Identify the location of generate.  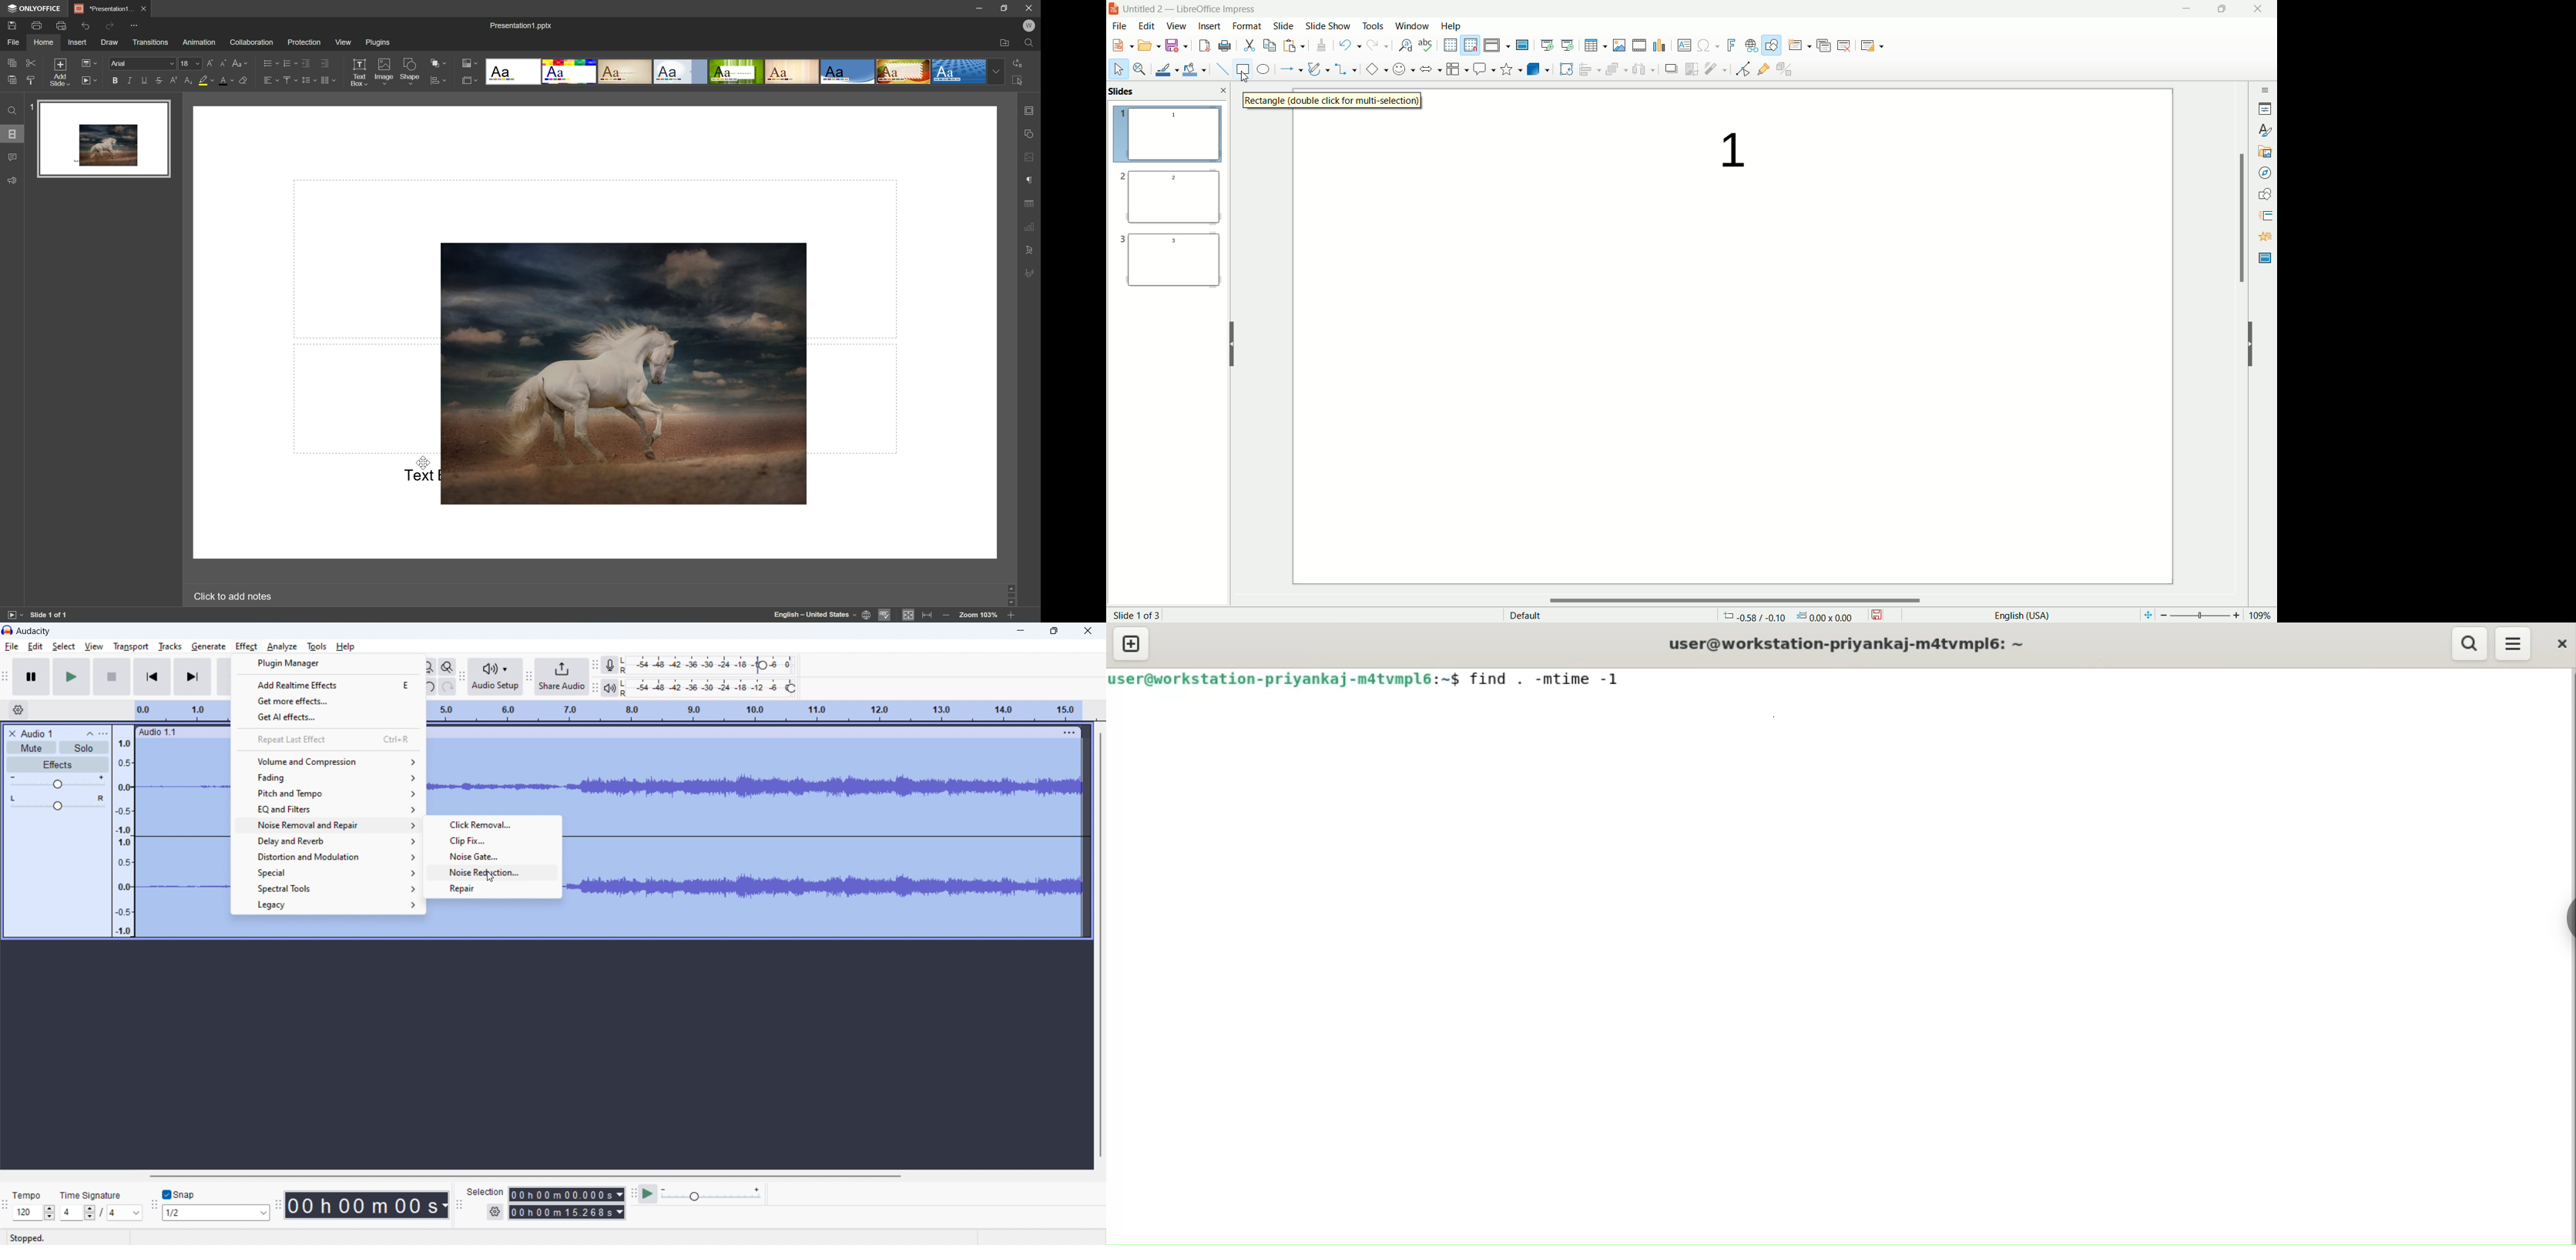
(209, 647).